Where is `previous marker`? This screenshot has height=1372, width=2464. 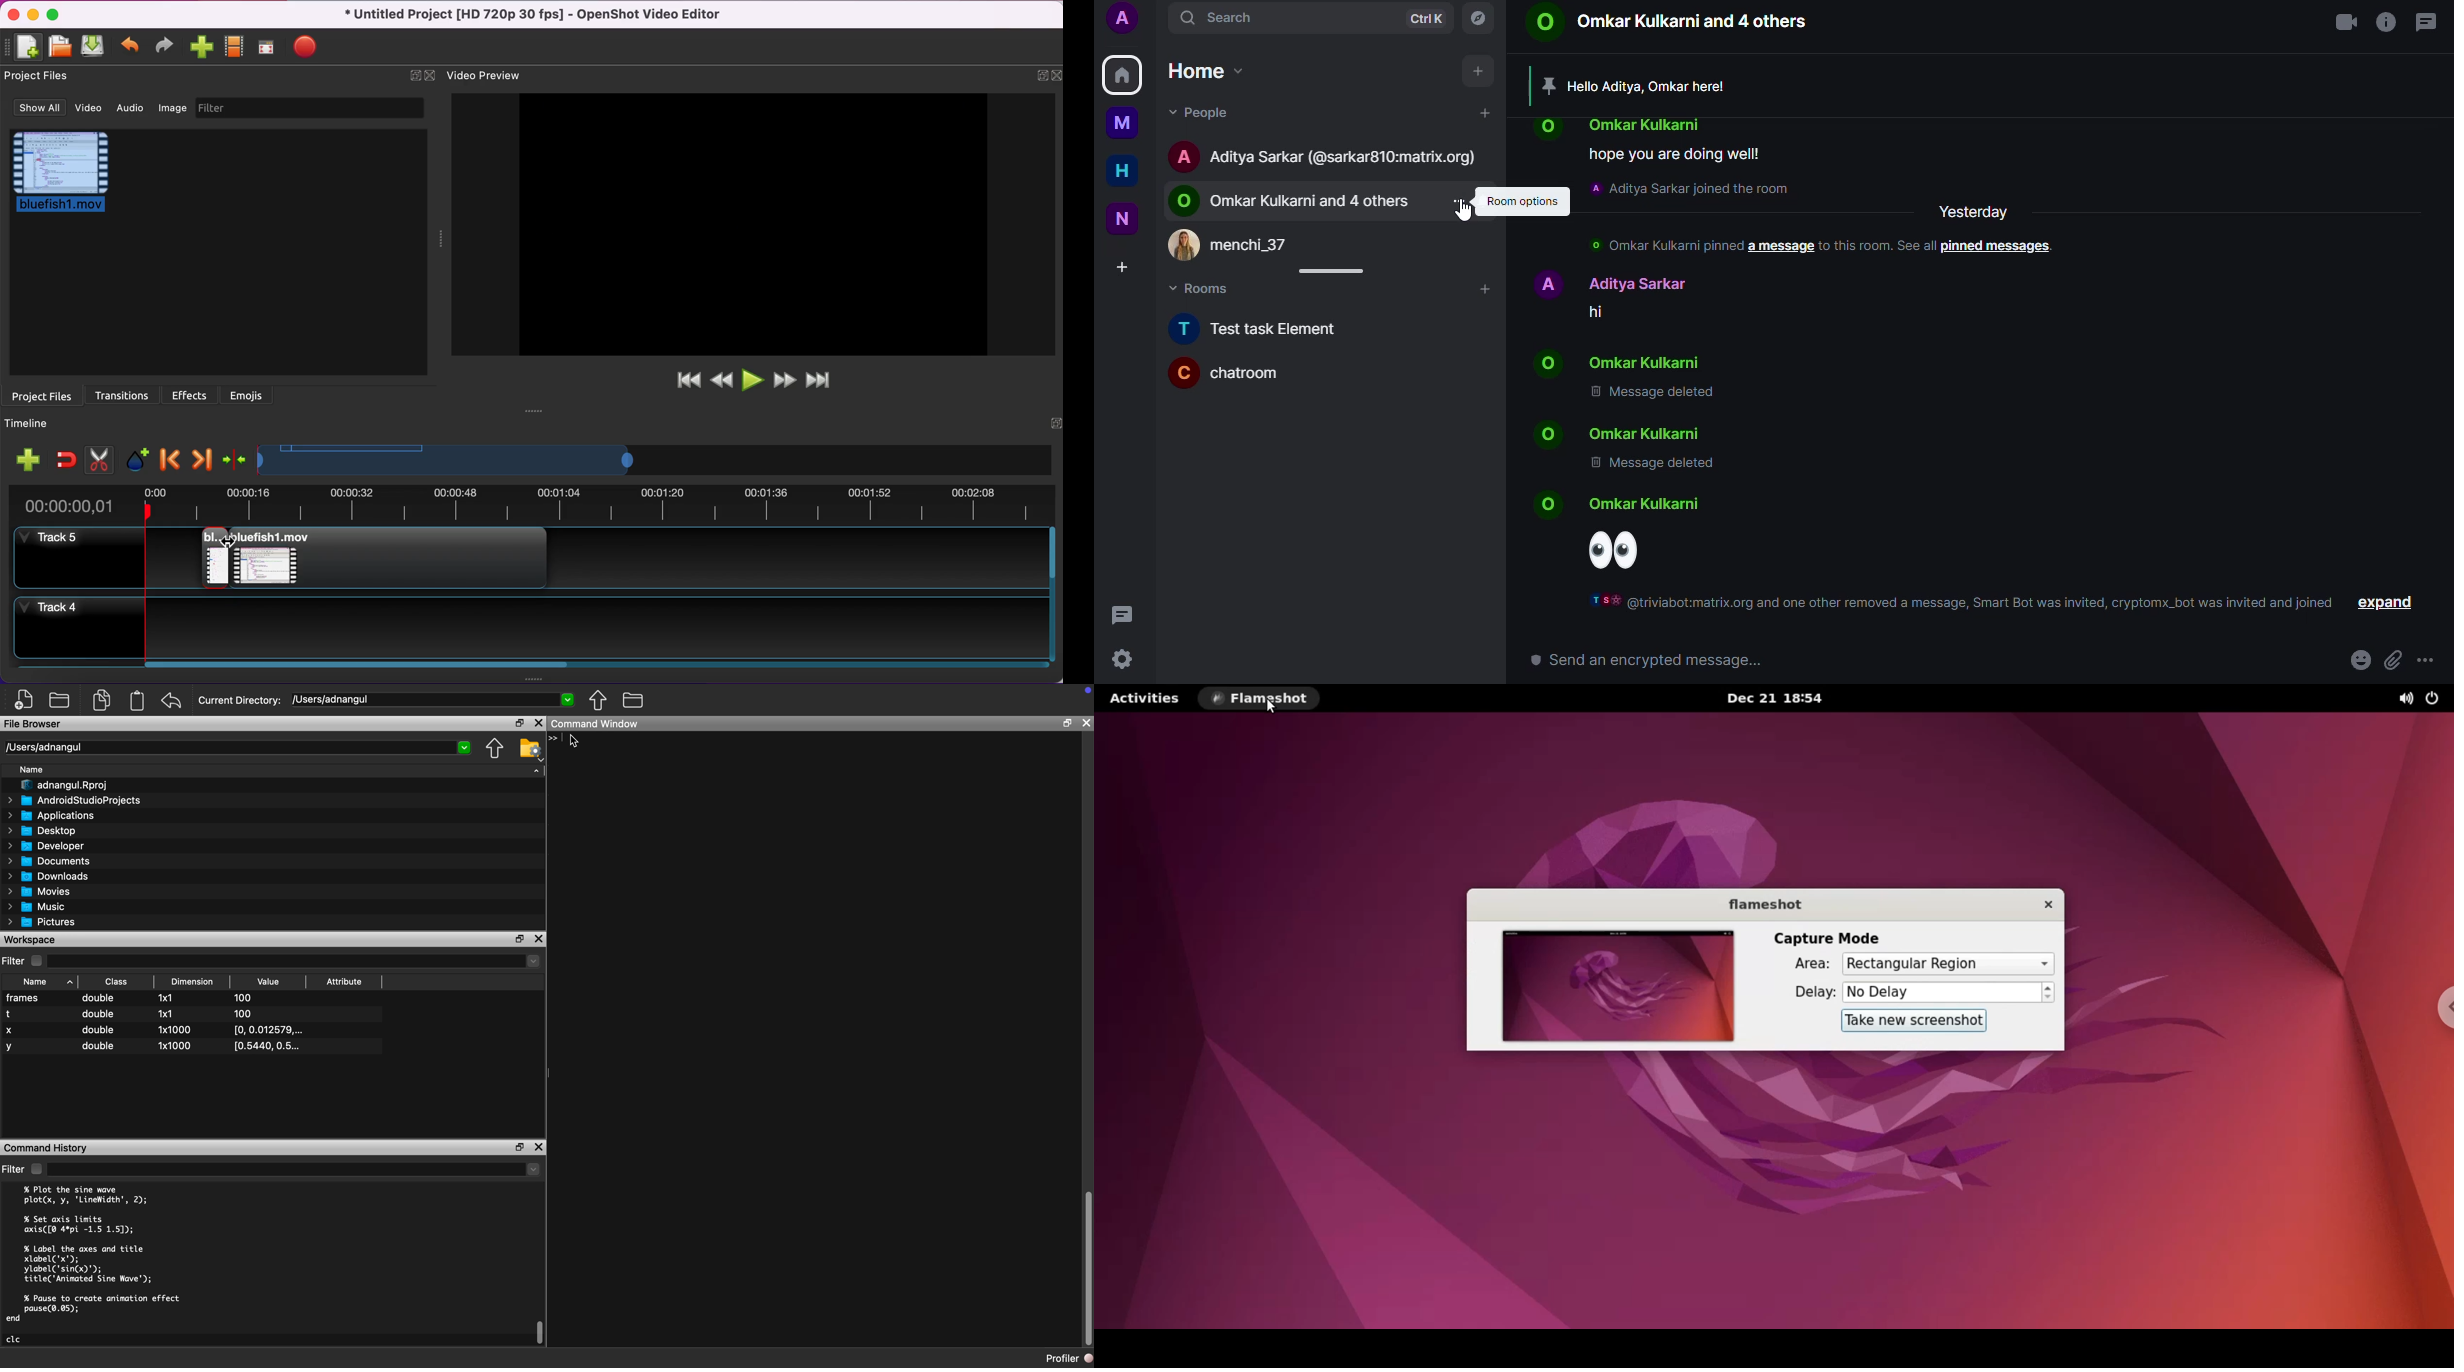
previous marker is located at coordinates (168, 458).